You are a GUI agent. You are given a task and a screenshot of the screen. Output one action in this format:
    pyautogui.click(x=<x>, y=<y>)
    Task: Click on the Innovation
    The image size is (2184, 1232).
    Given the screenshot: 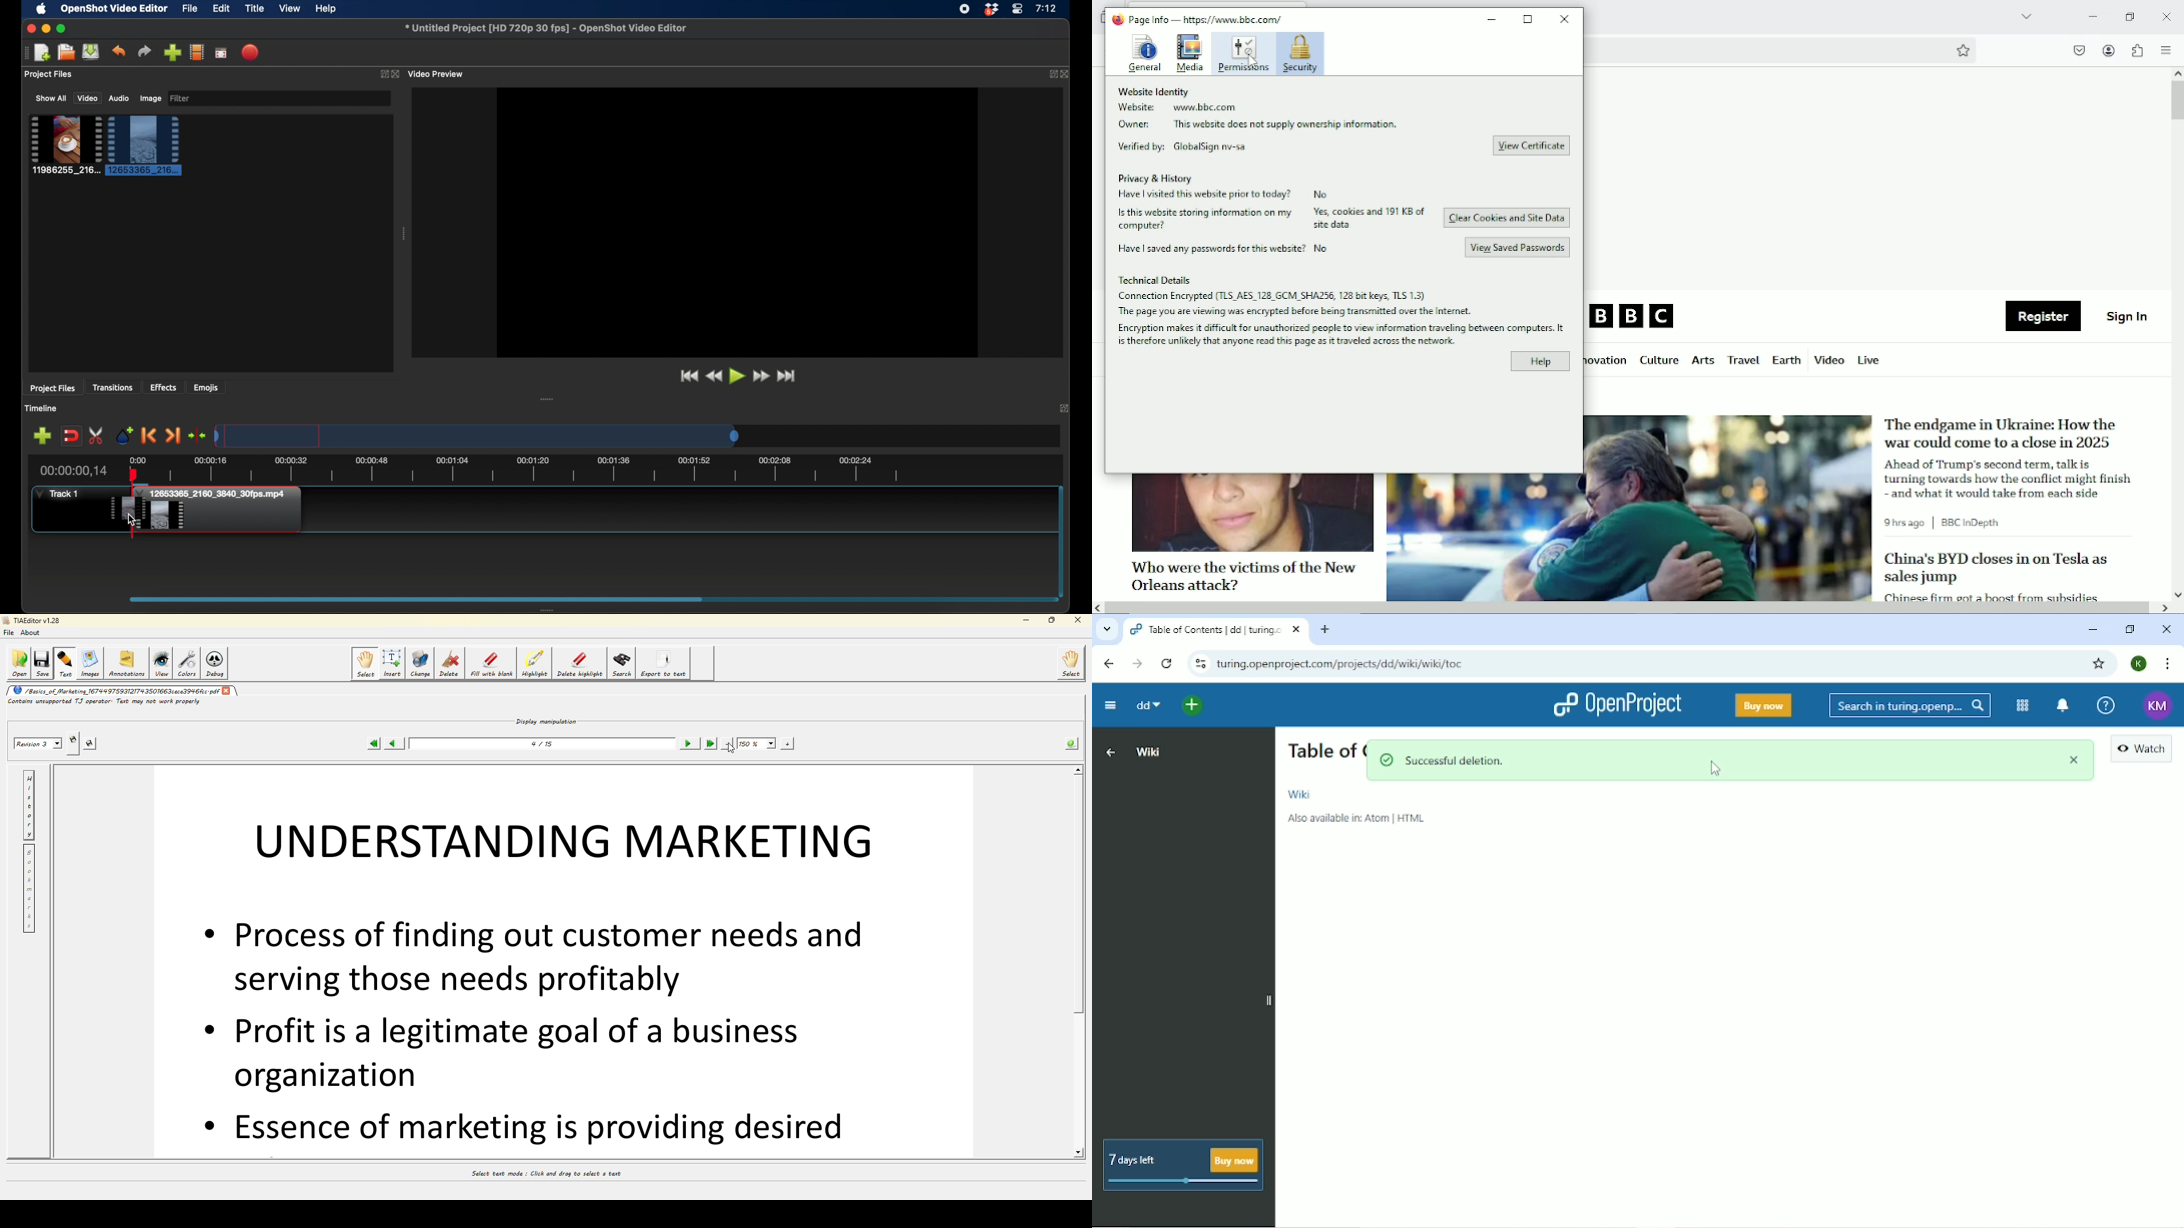 What is the action you would take?
    pyautogui.click(x=1607, y=361)
    